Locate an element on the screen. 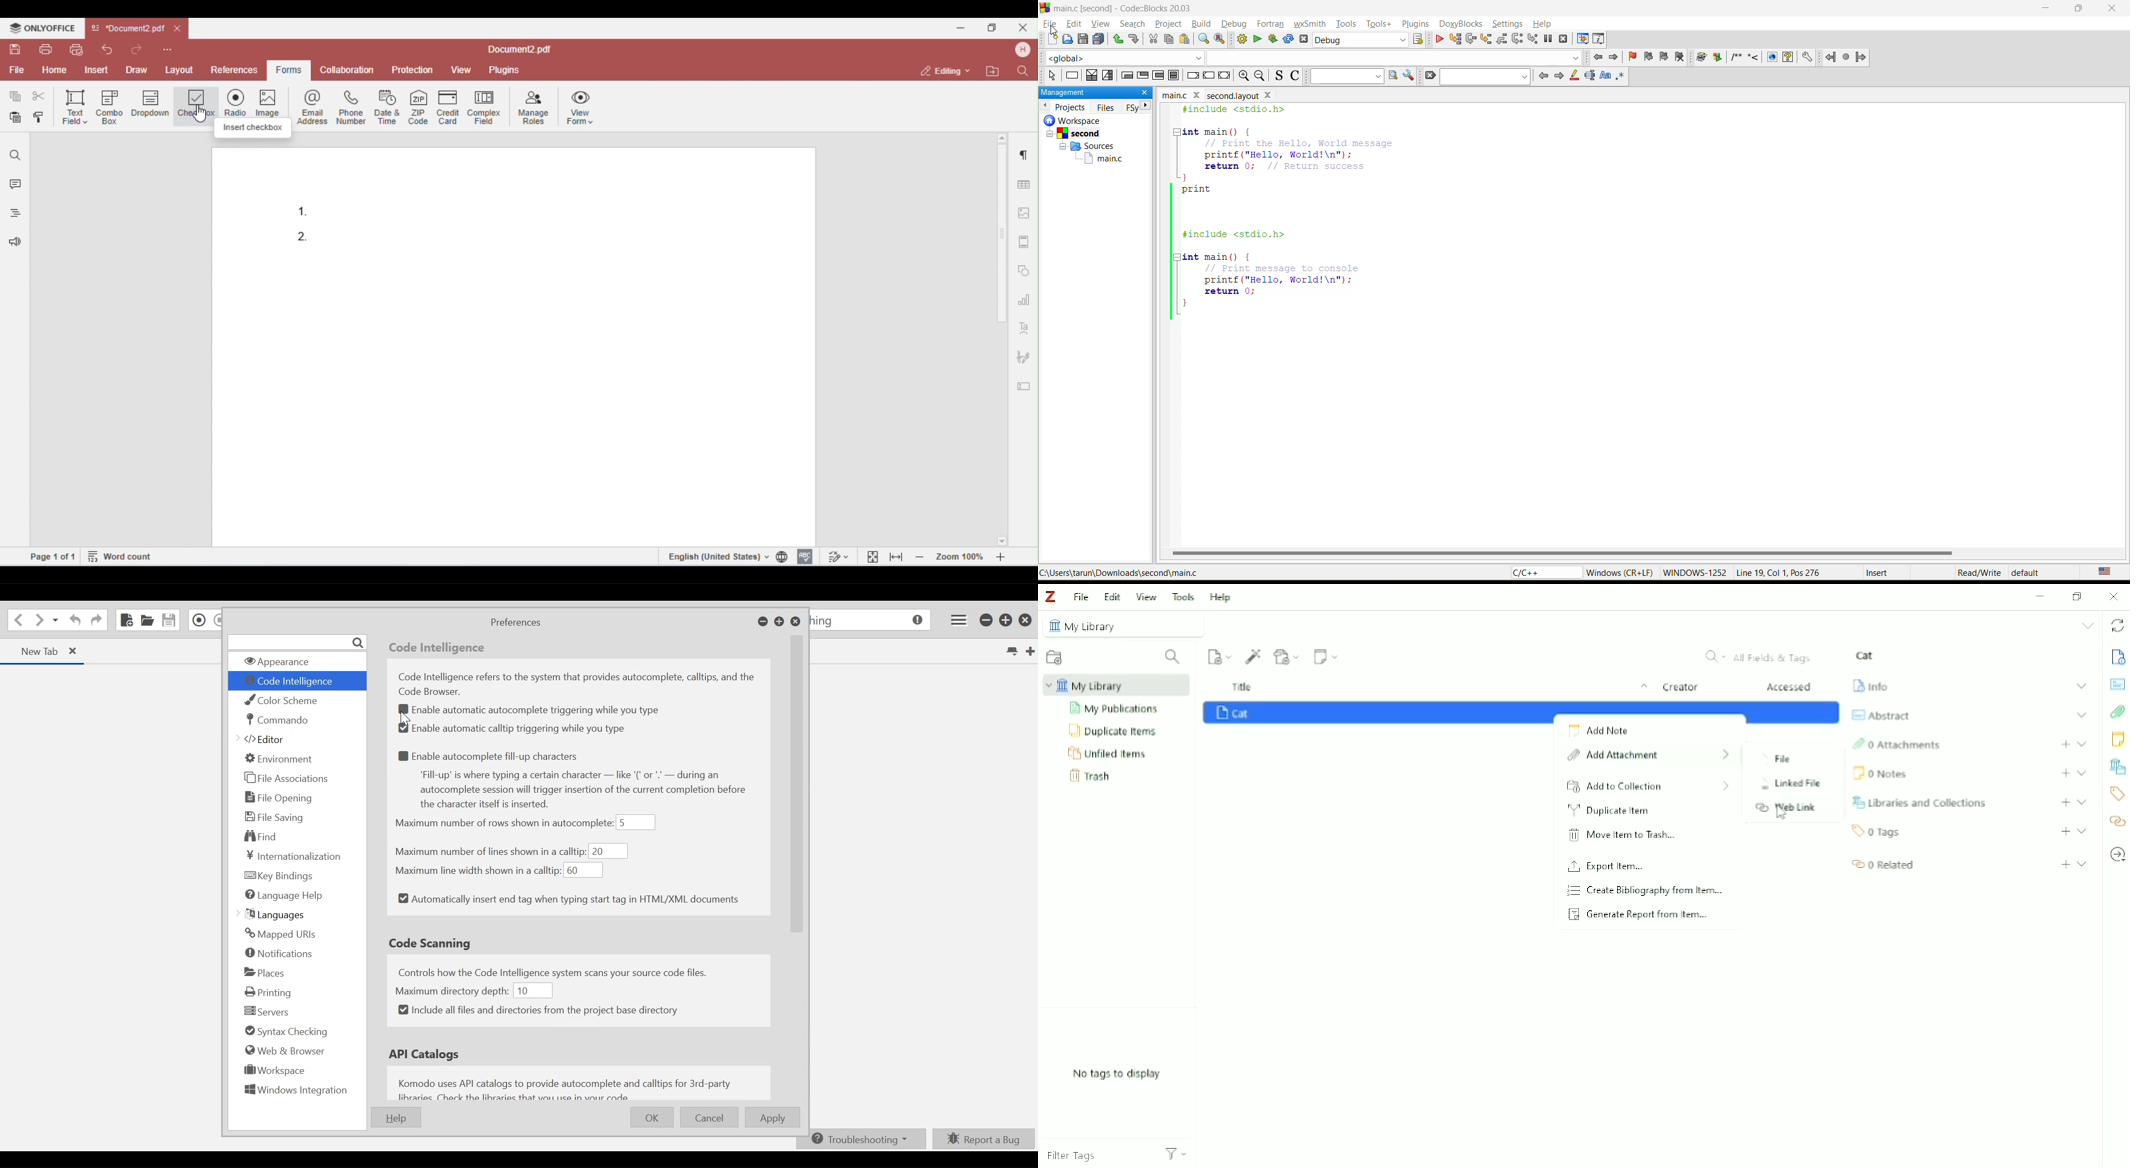 The height and width of the screenshot is (1176, 2156). continue instruction is located at coordinates (1209, 75).